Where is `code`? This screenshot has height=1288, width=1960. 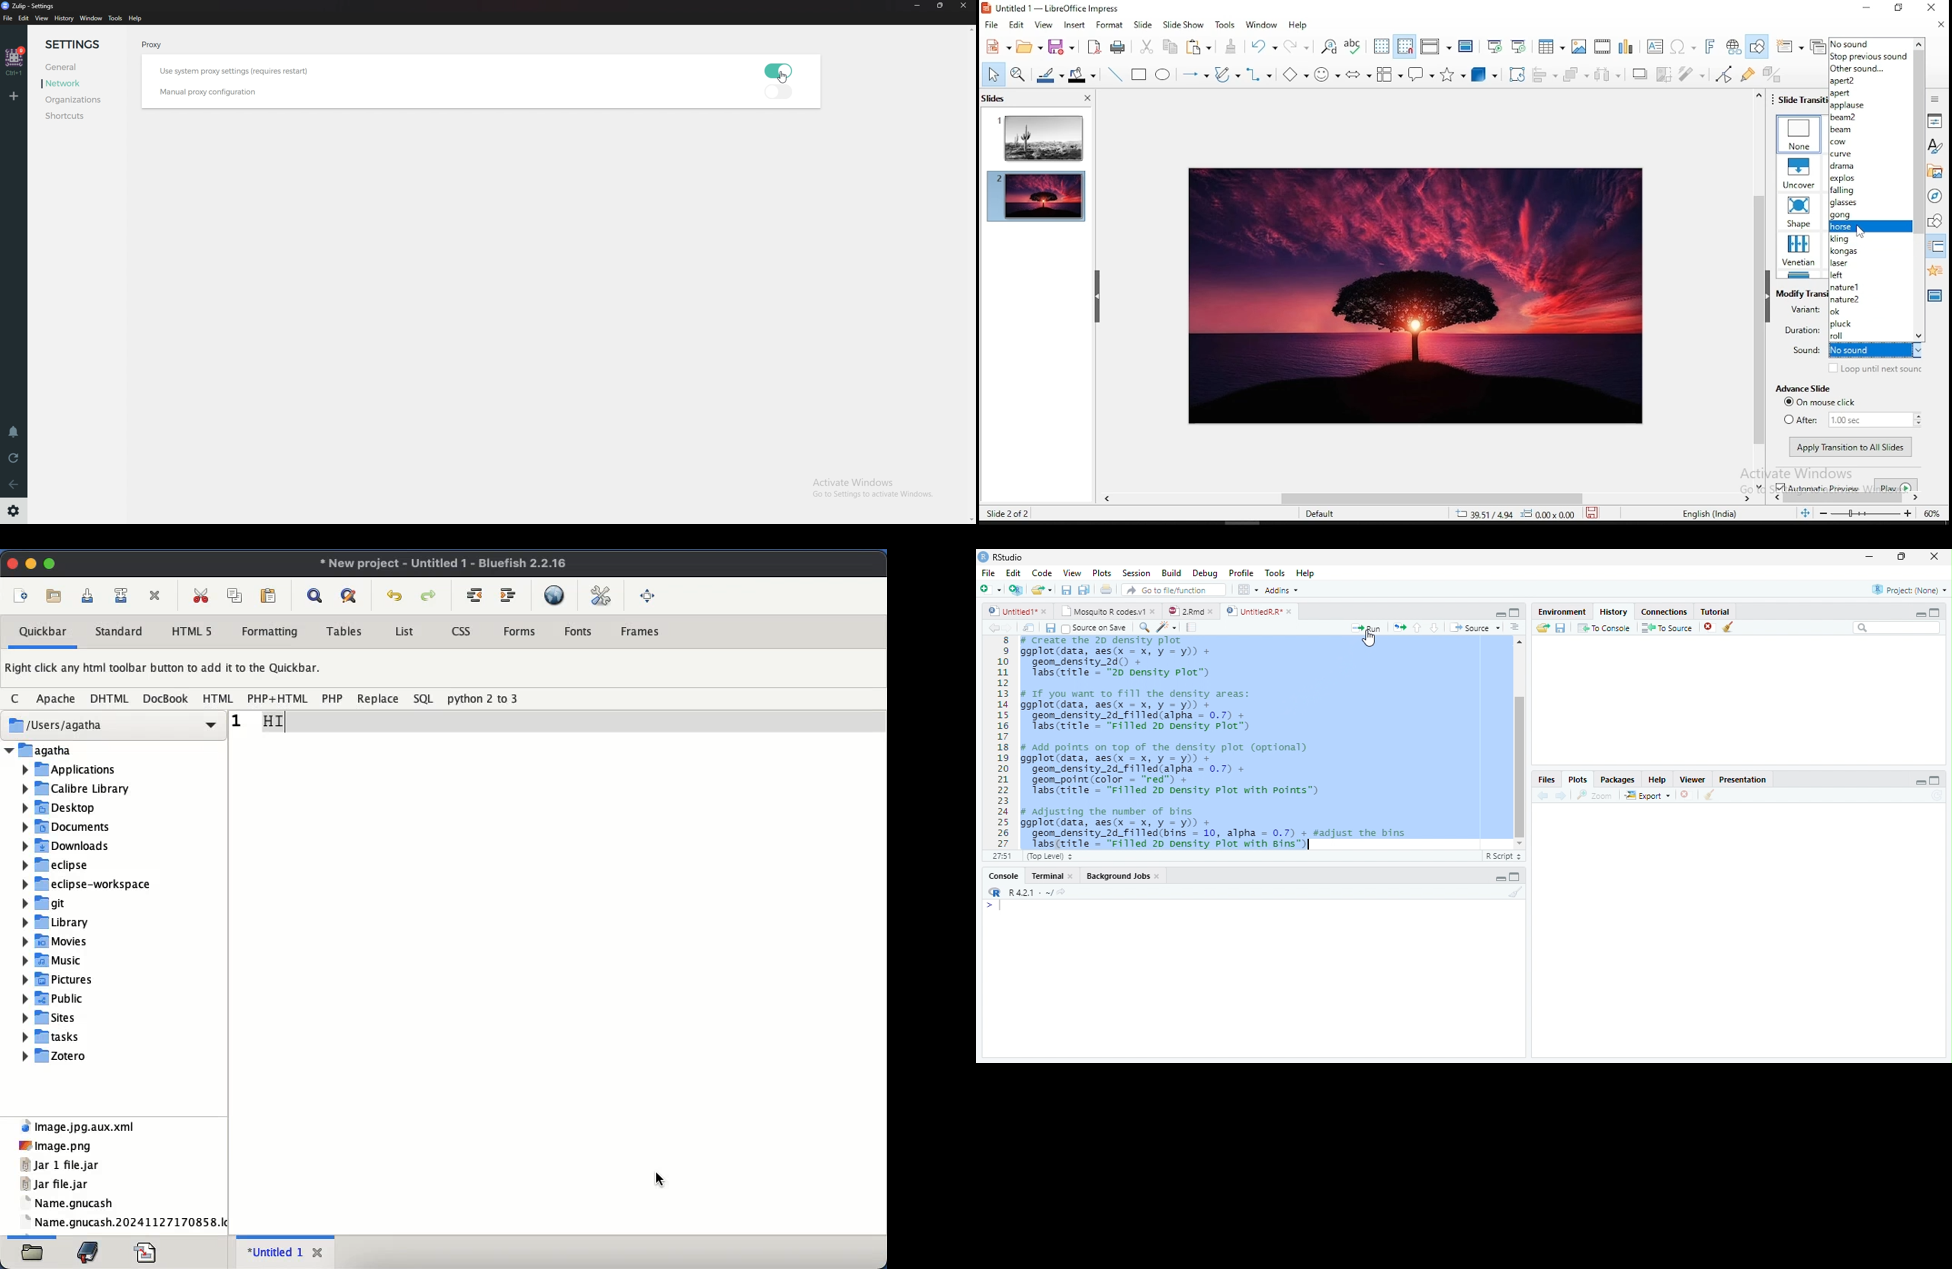
code is located at coordinates (145, 1250).